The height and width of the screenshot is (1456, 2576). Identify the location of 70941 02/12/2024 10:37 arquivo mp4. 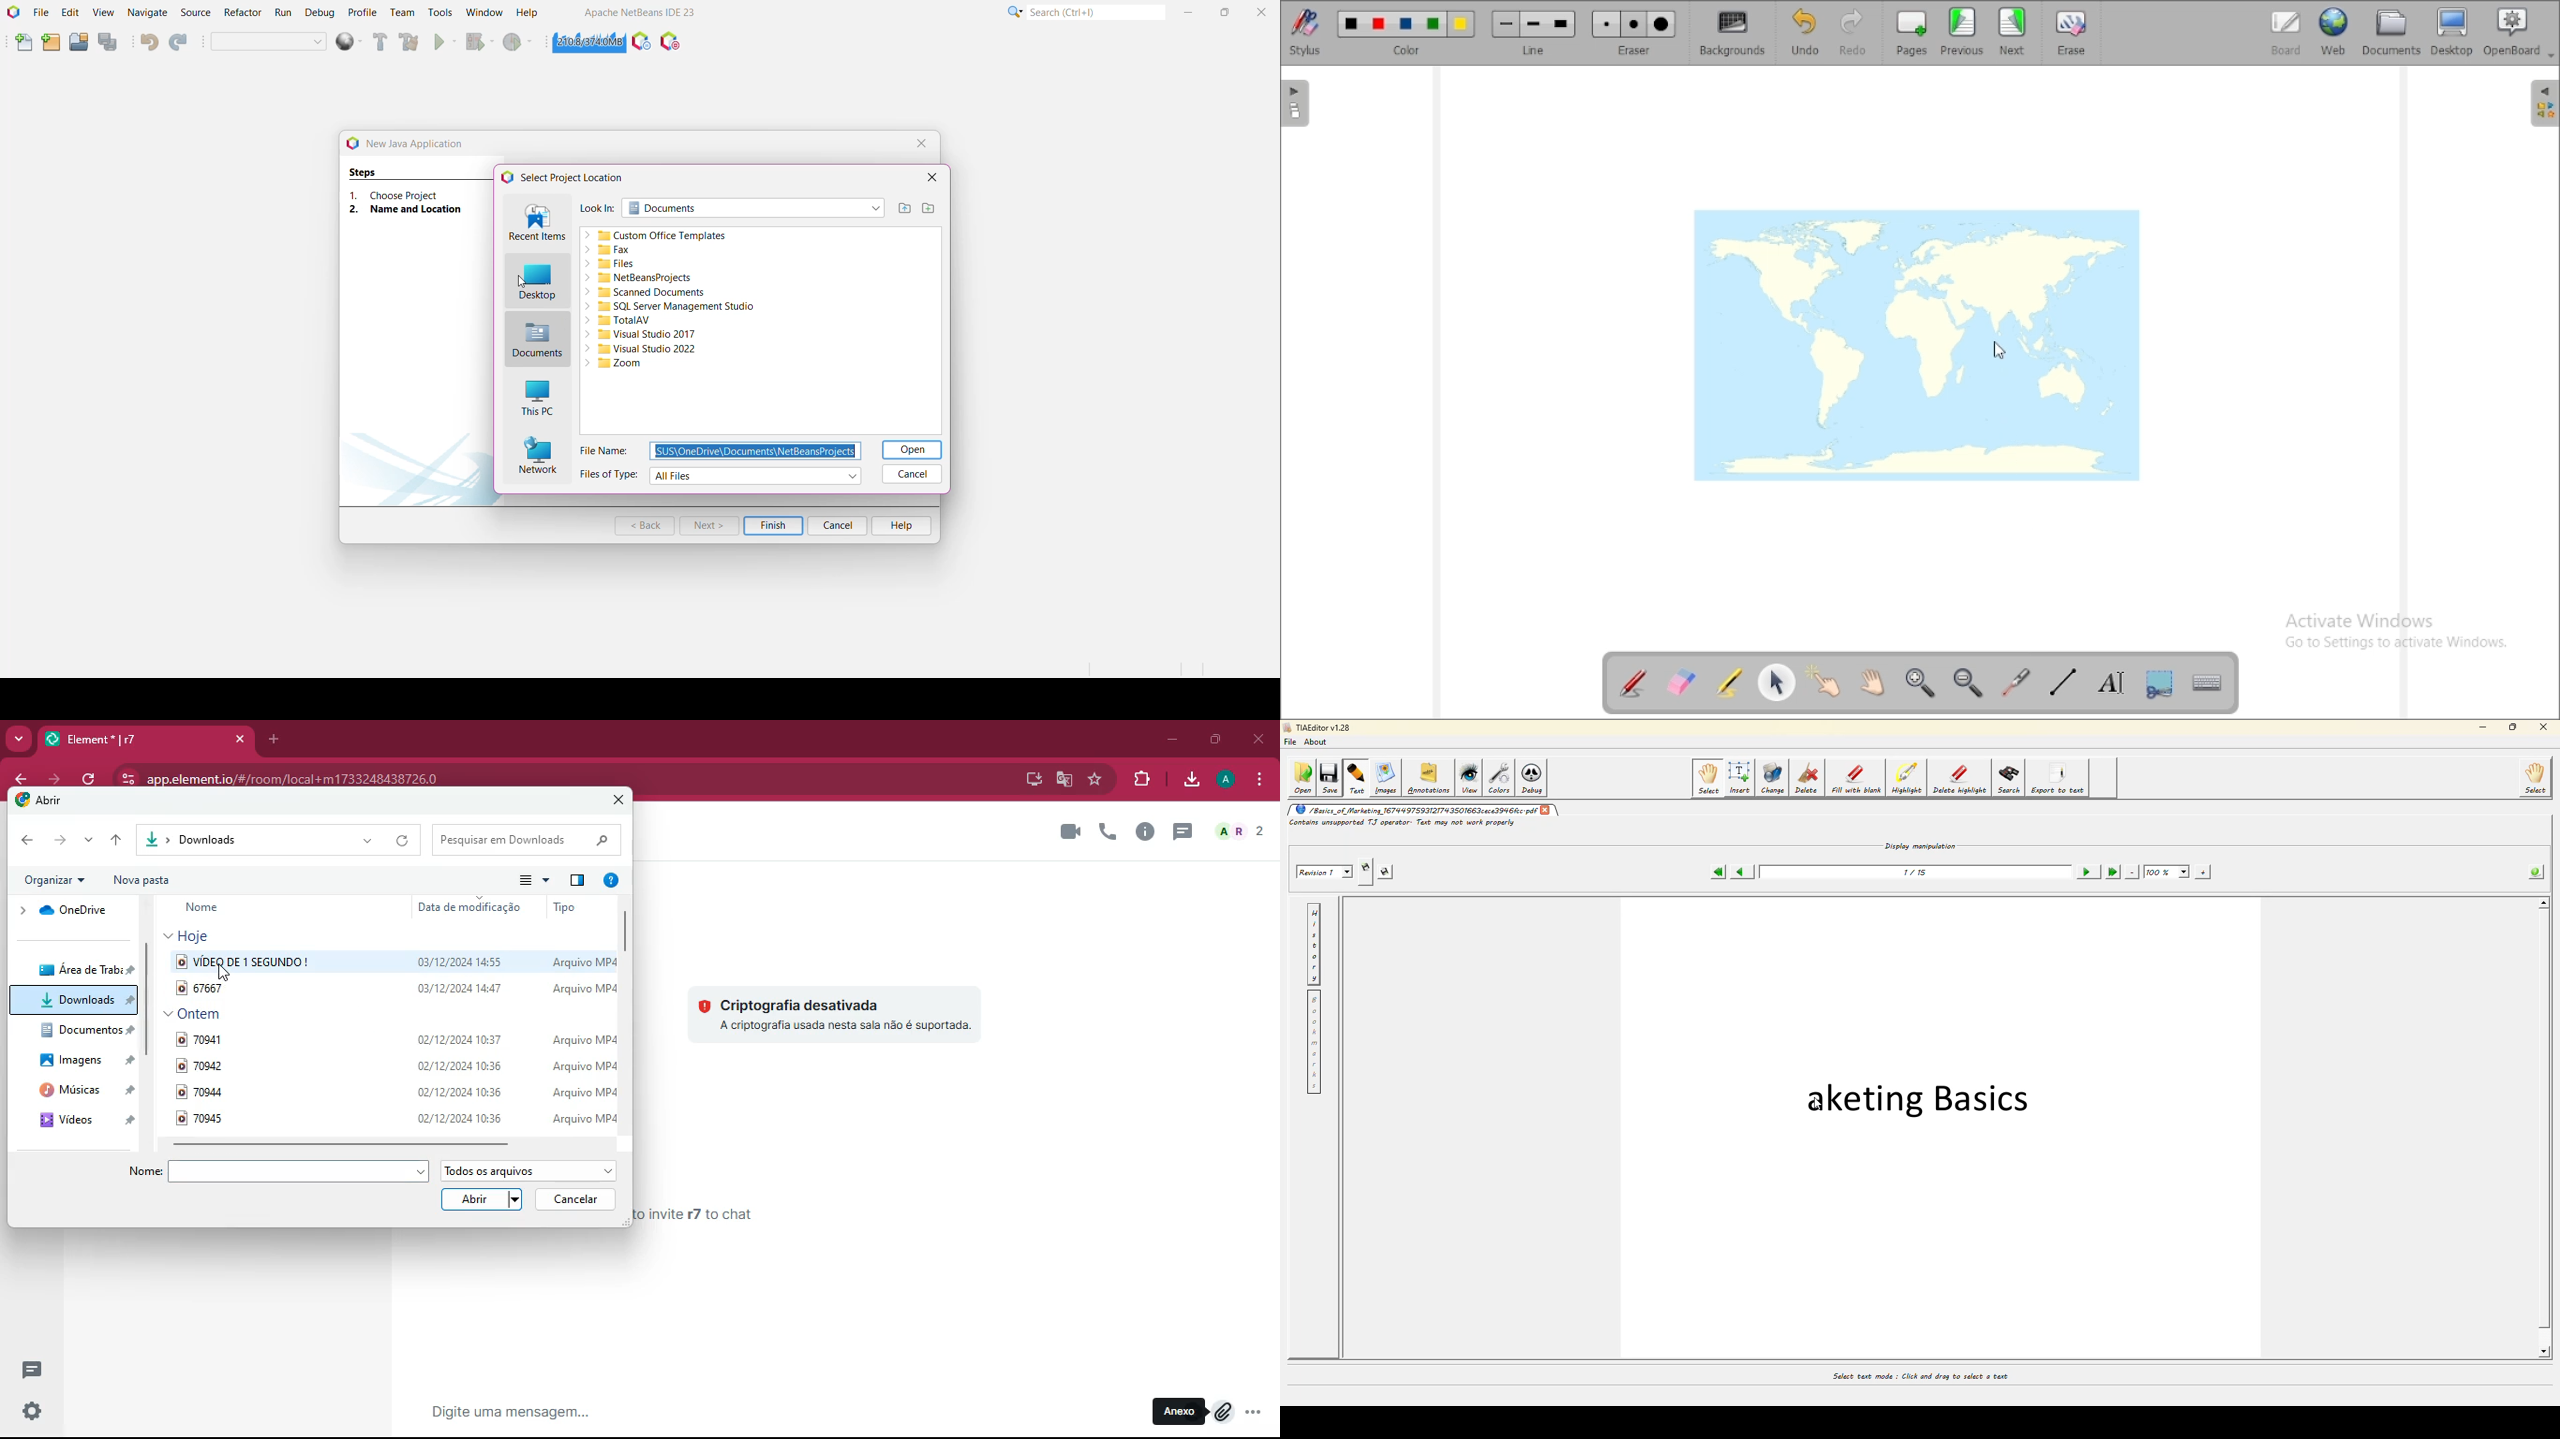
(395, 1040).